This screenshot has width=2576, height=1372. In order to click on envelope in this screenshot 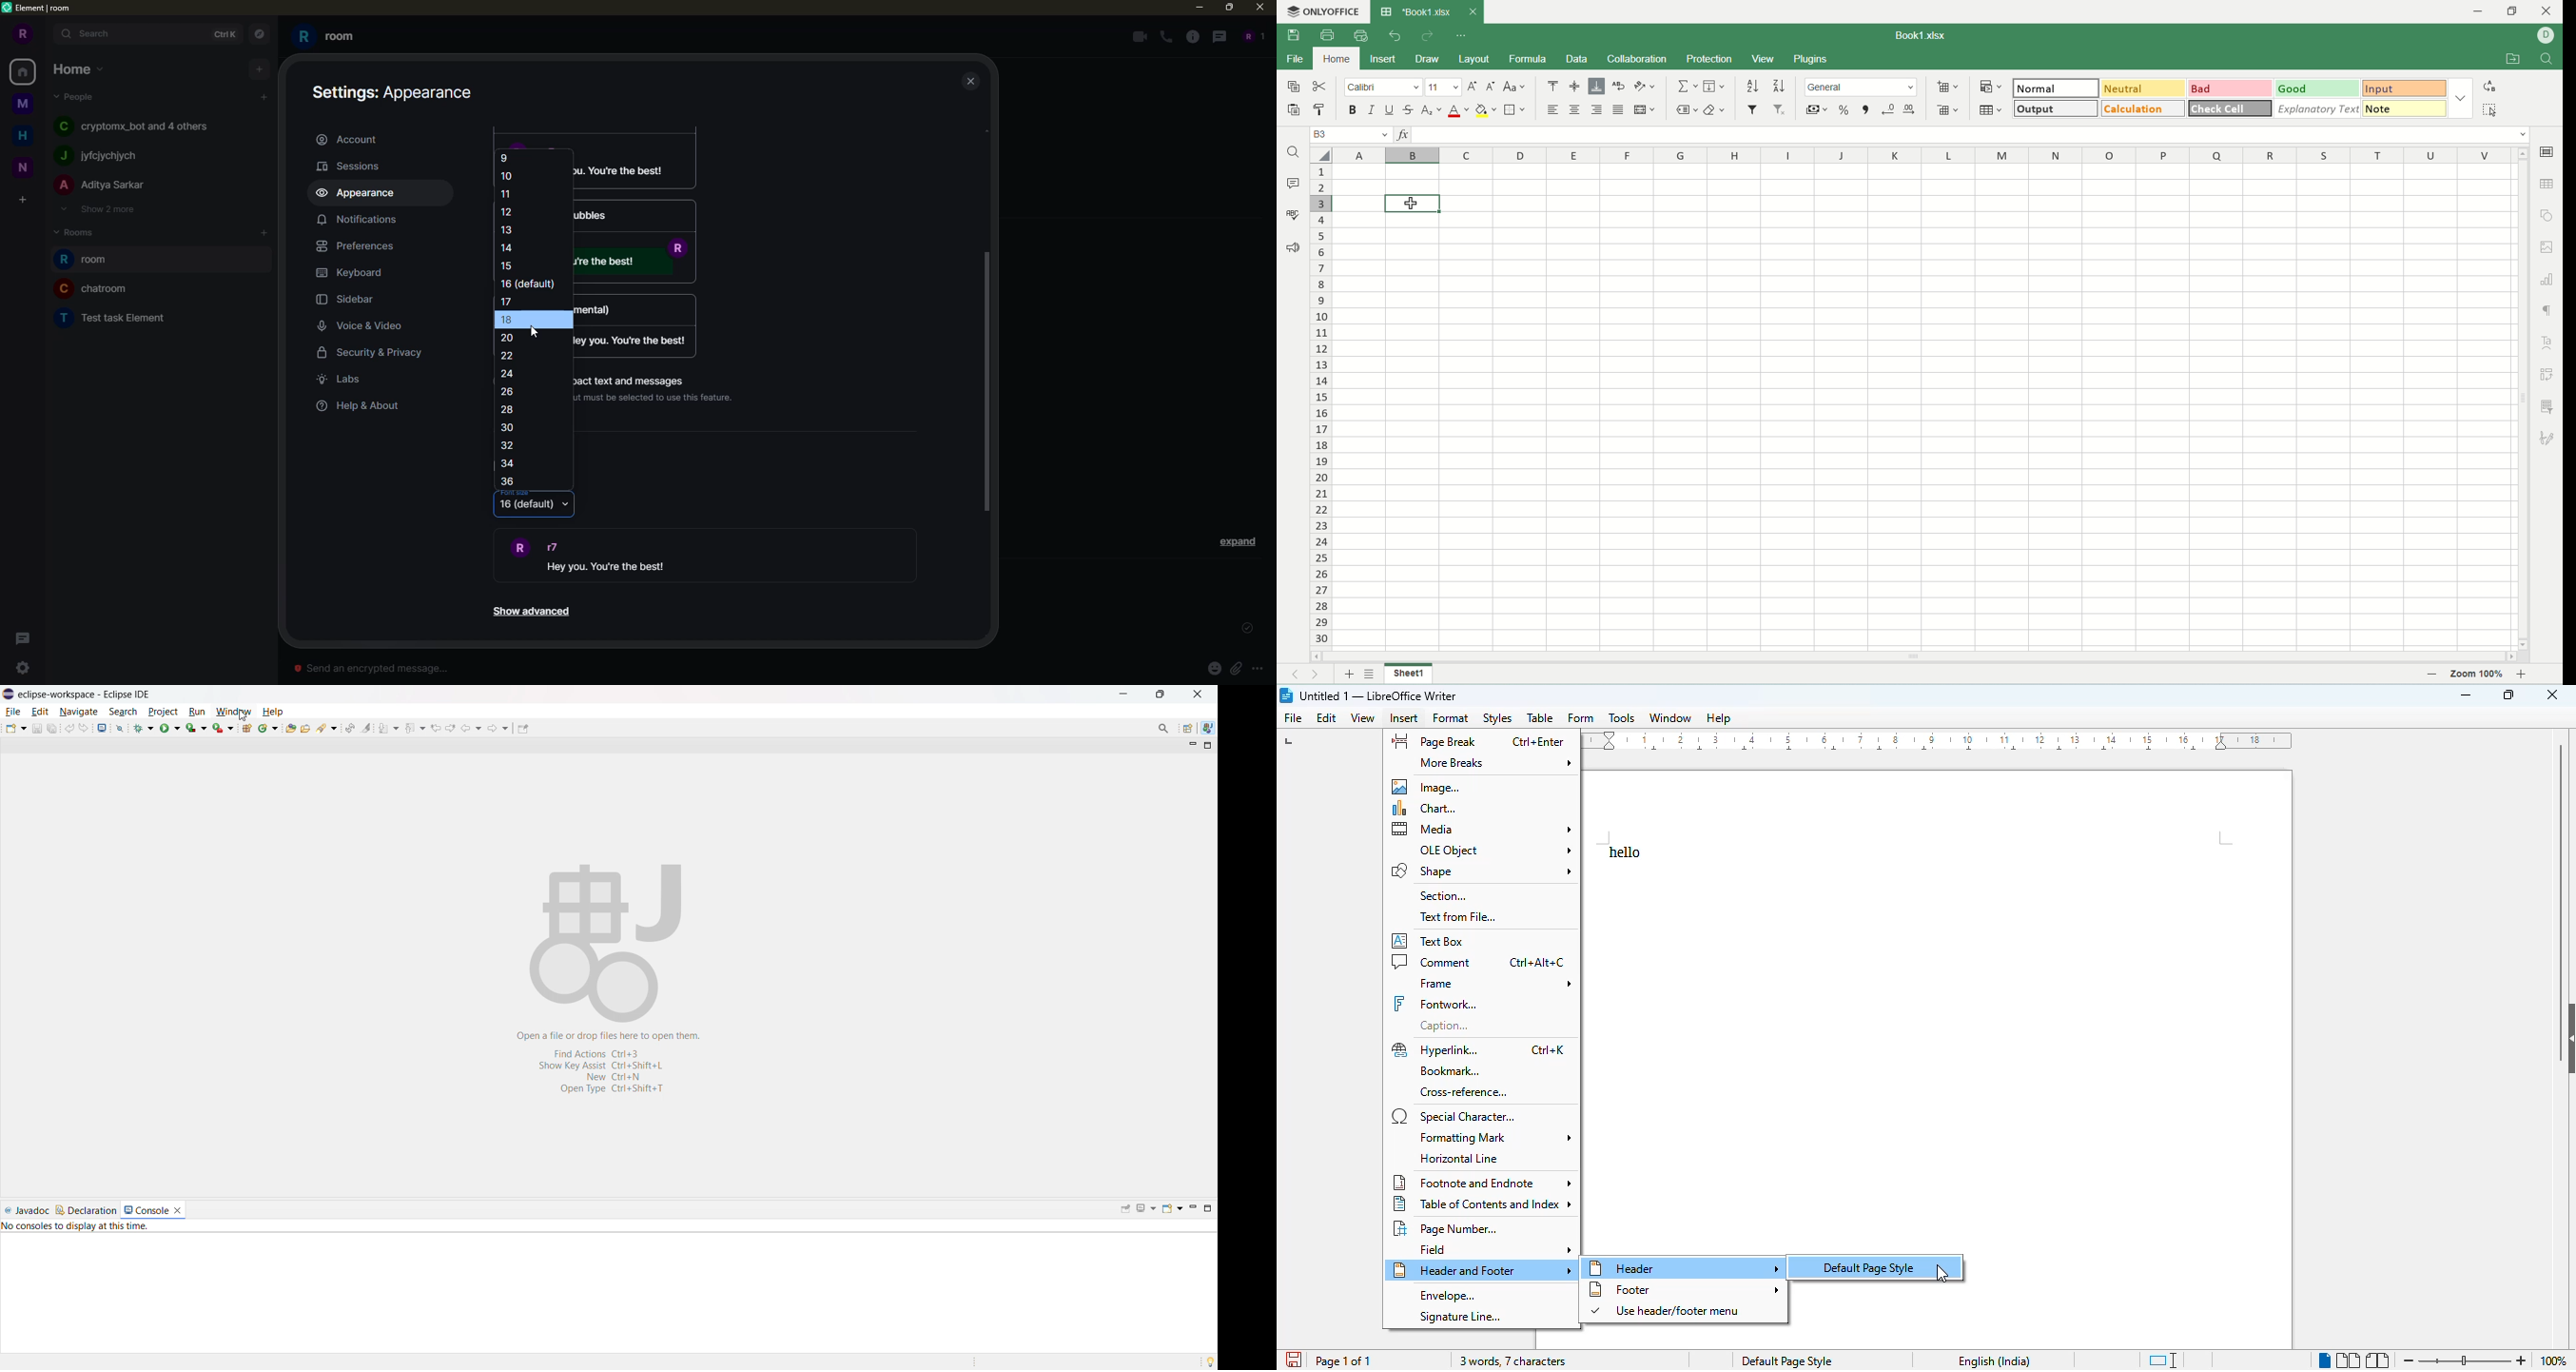, I will do `click(1447, 1296)`.